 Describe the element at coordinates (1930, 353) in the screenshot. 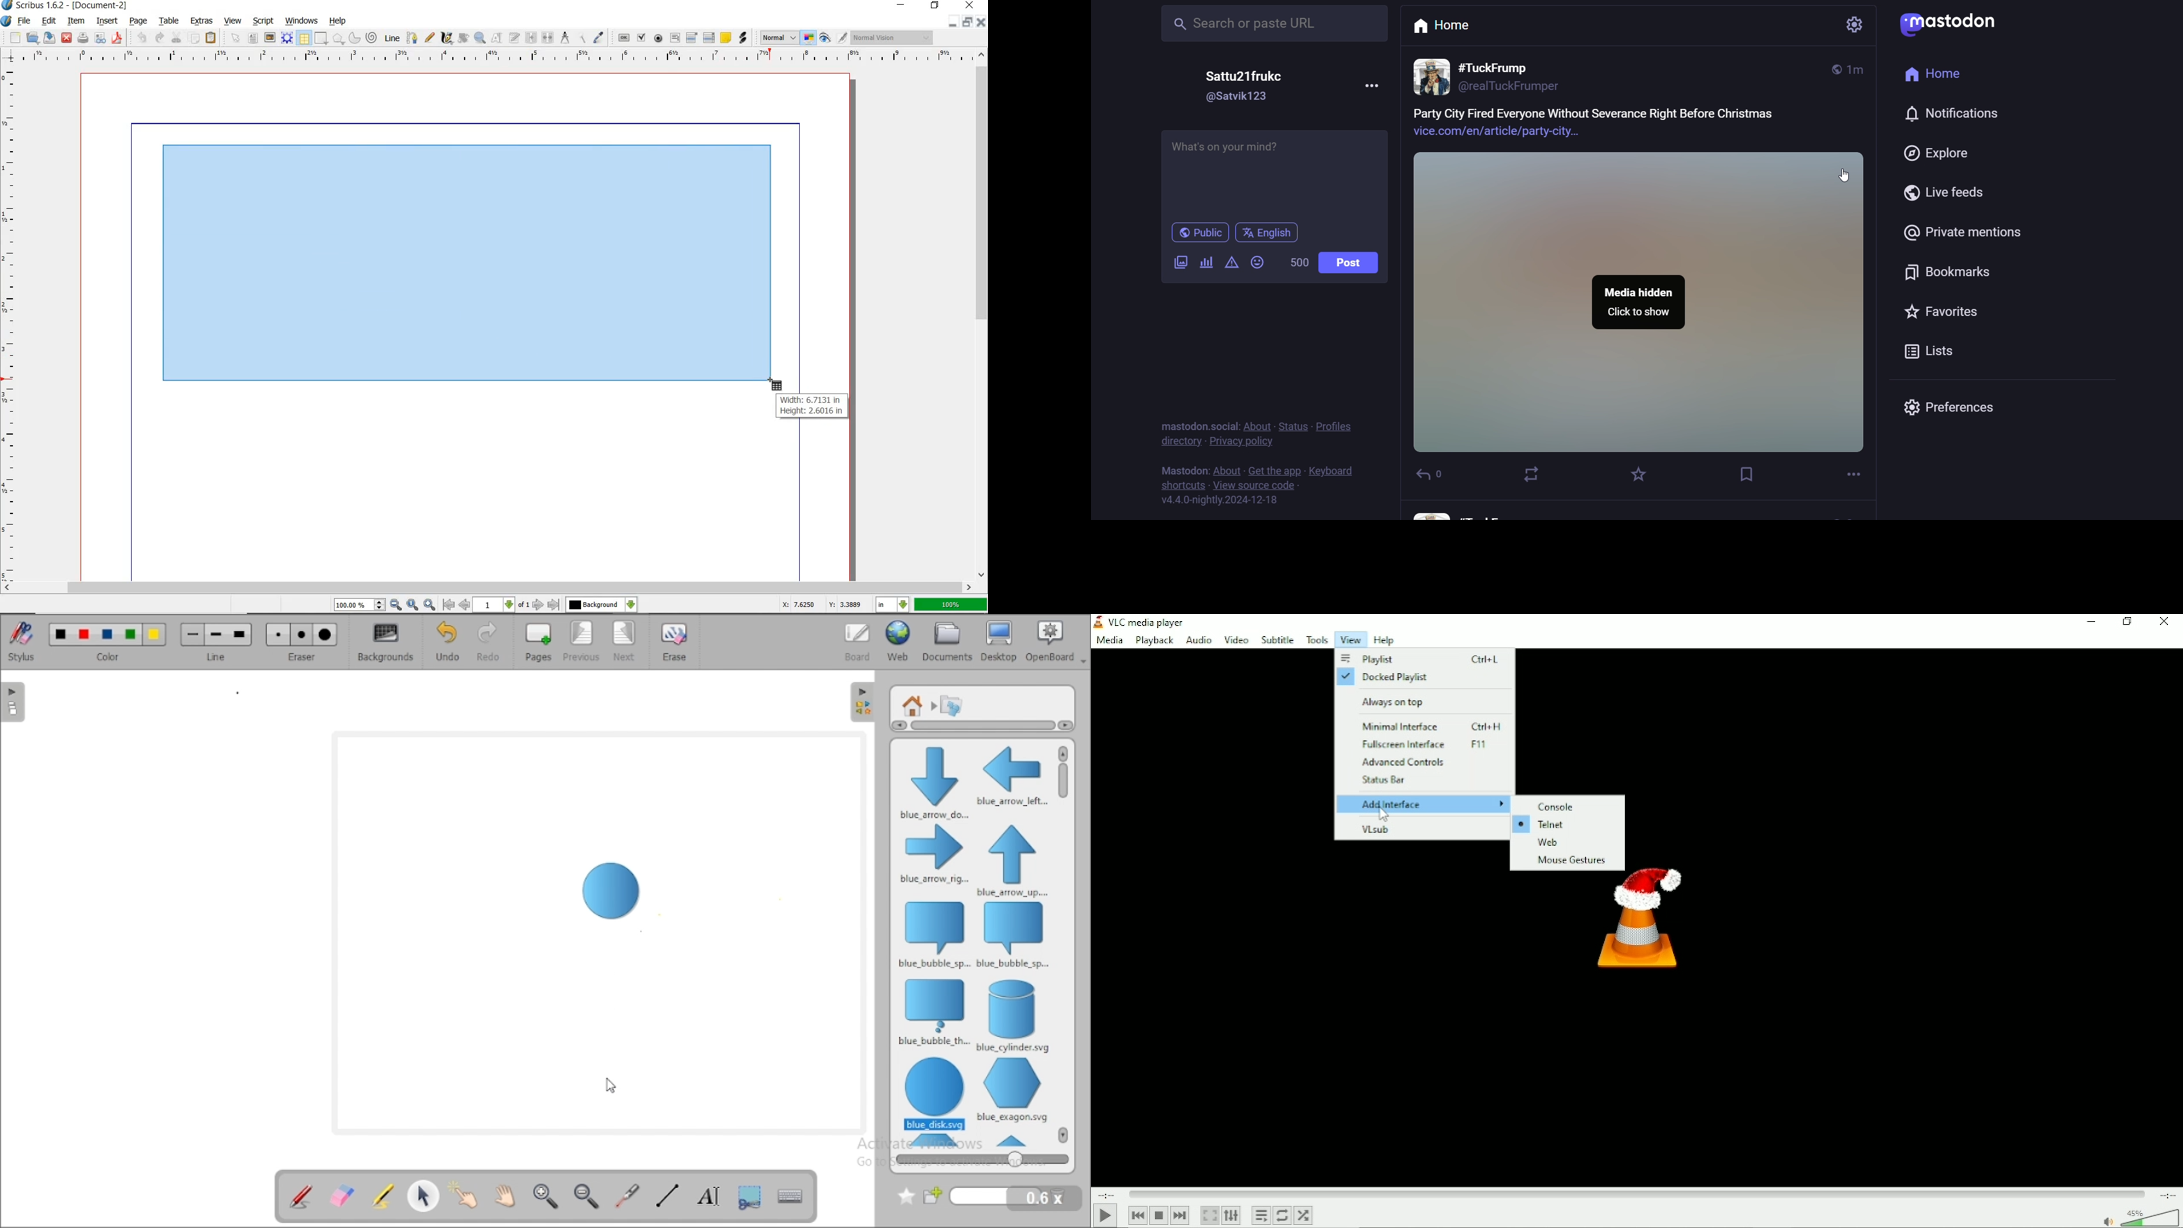

I see `Lists` at that location.